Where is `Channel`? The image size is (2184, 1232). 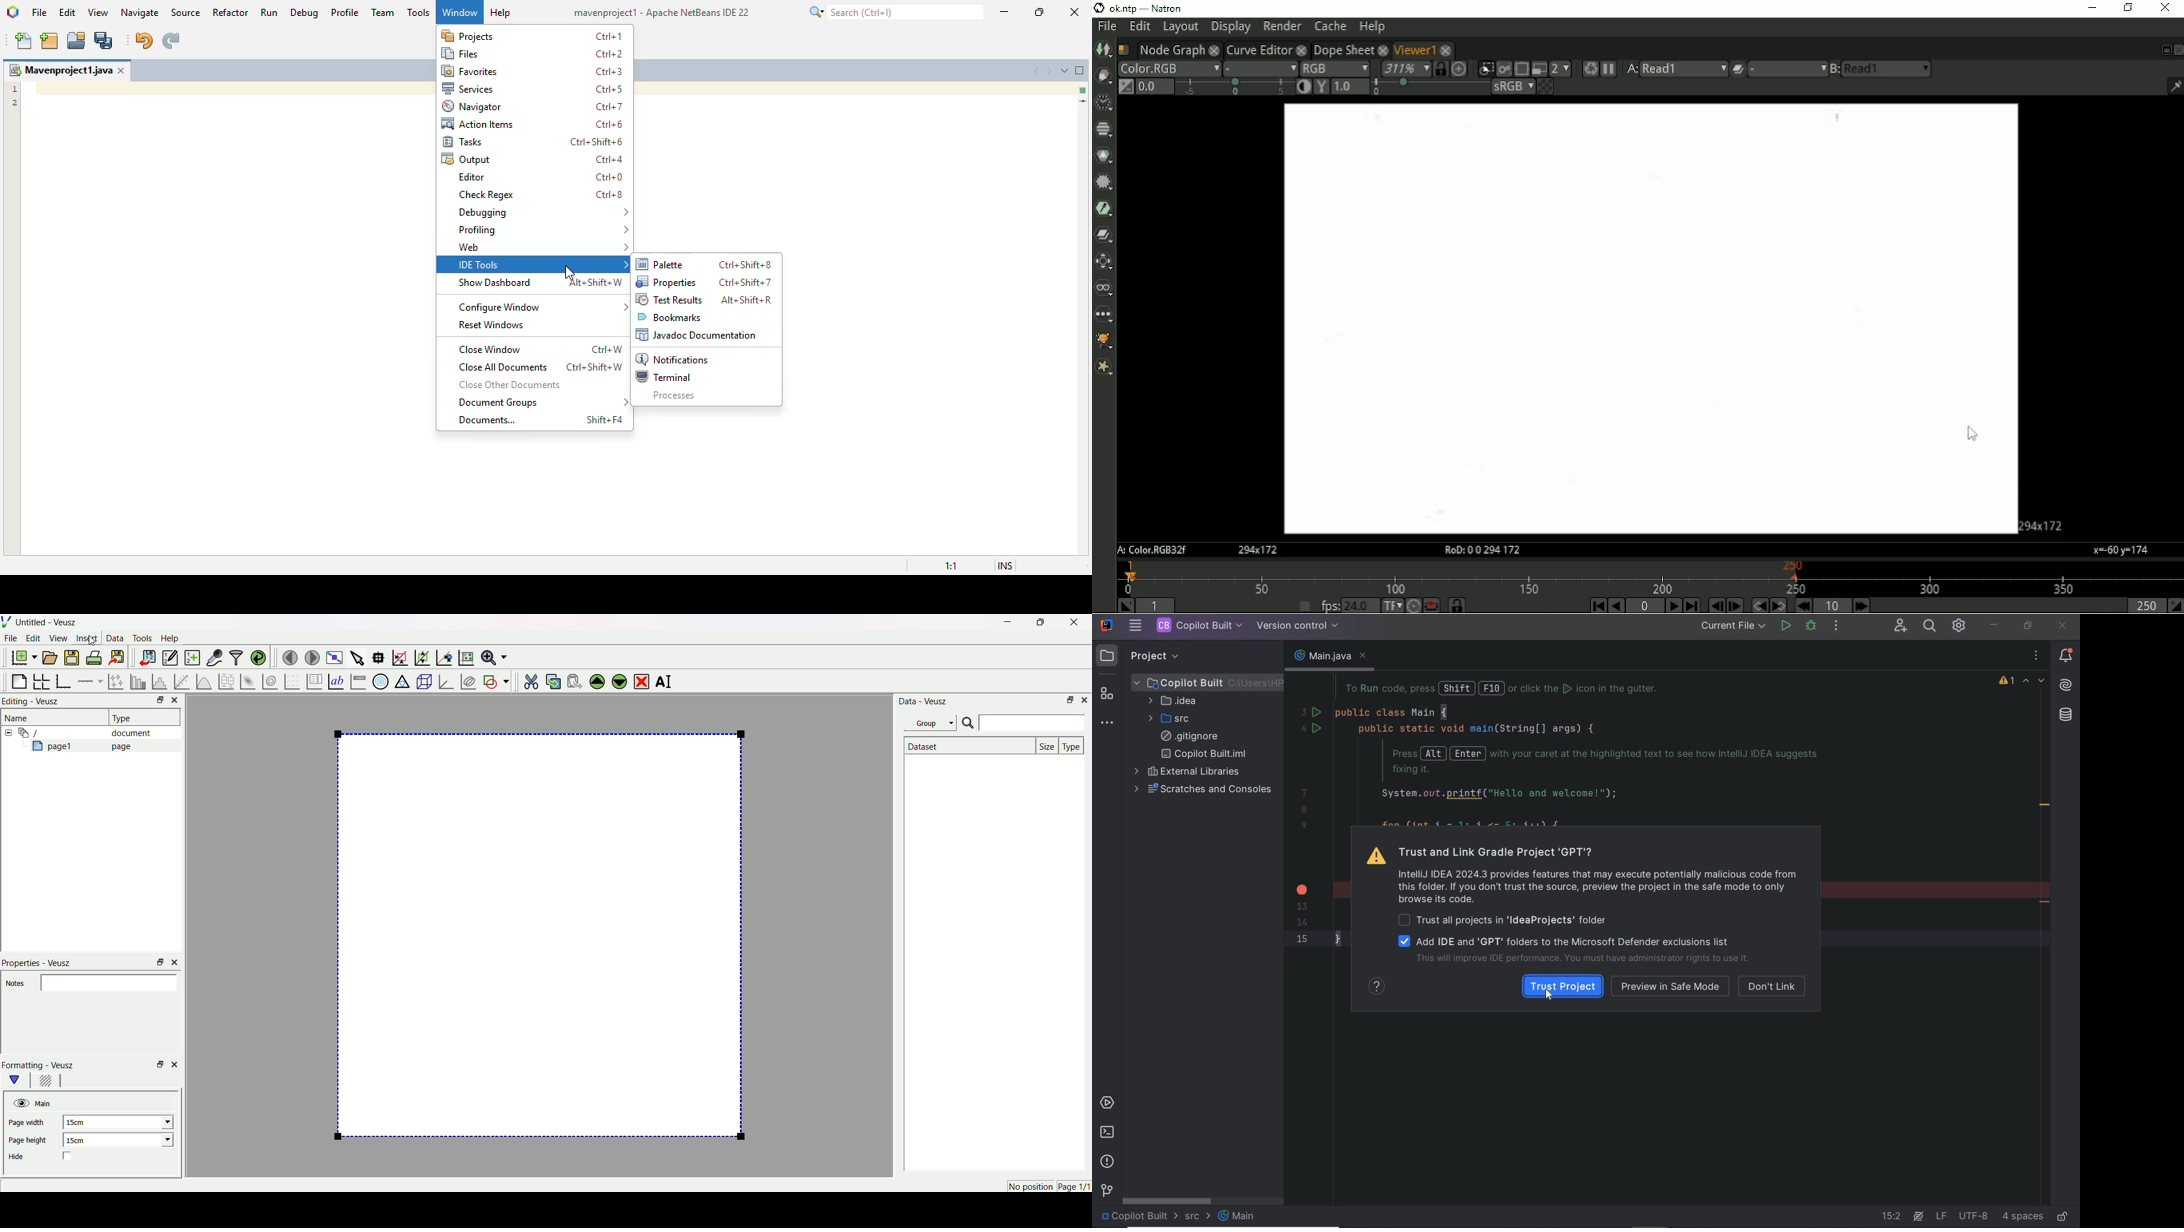
Channel is located at coordinates (1105, 130).